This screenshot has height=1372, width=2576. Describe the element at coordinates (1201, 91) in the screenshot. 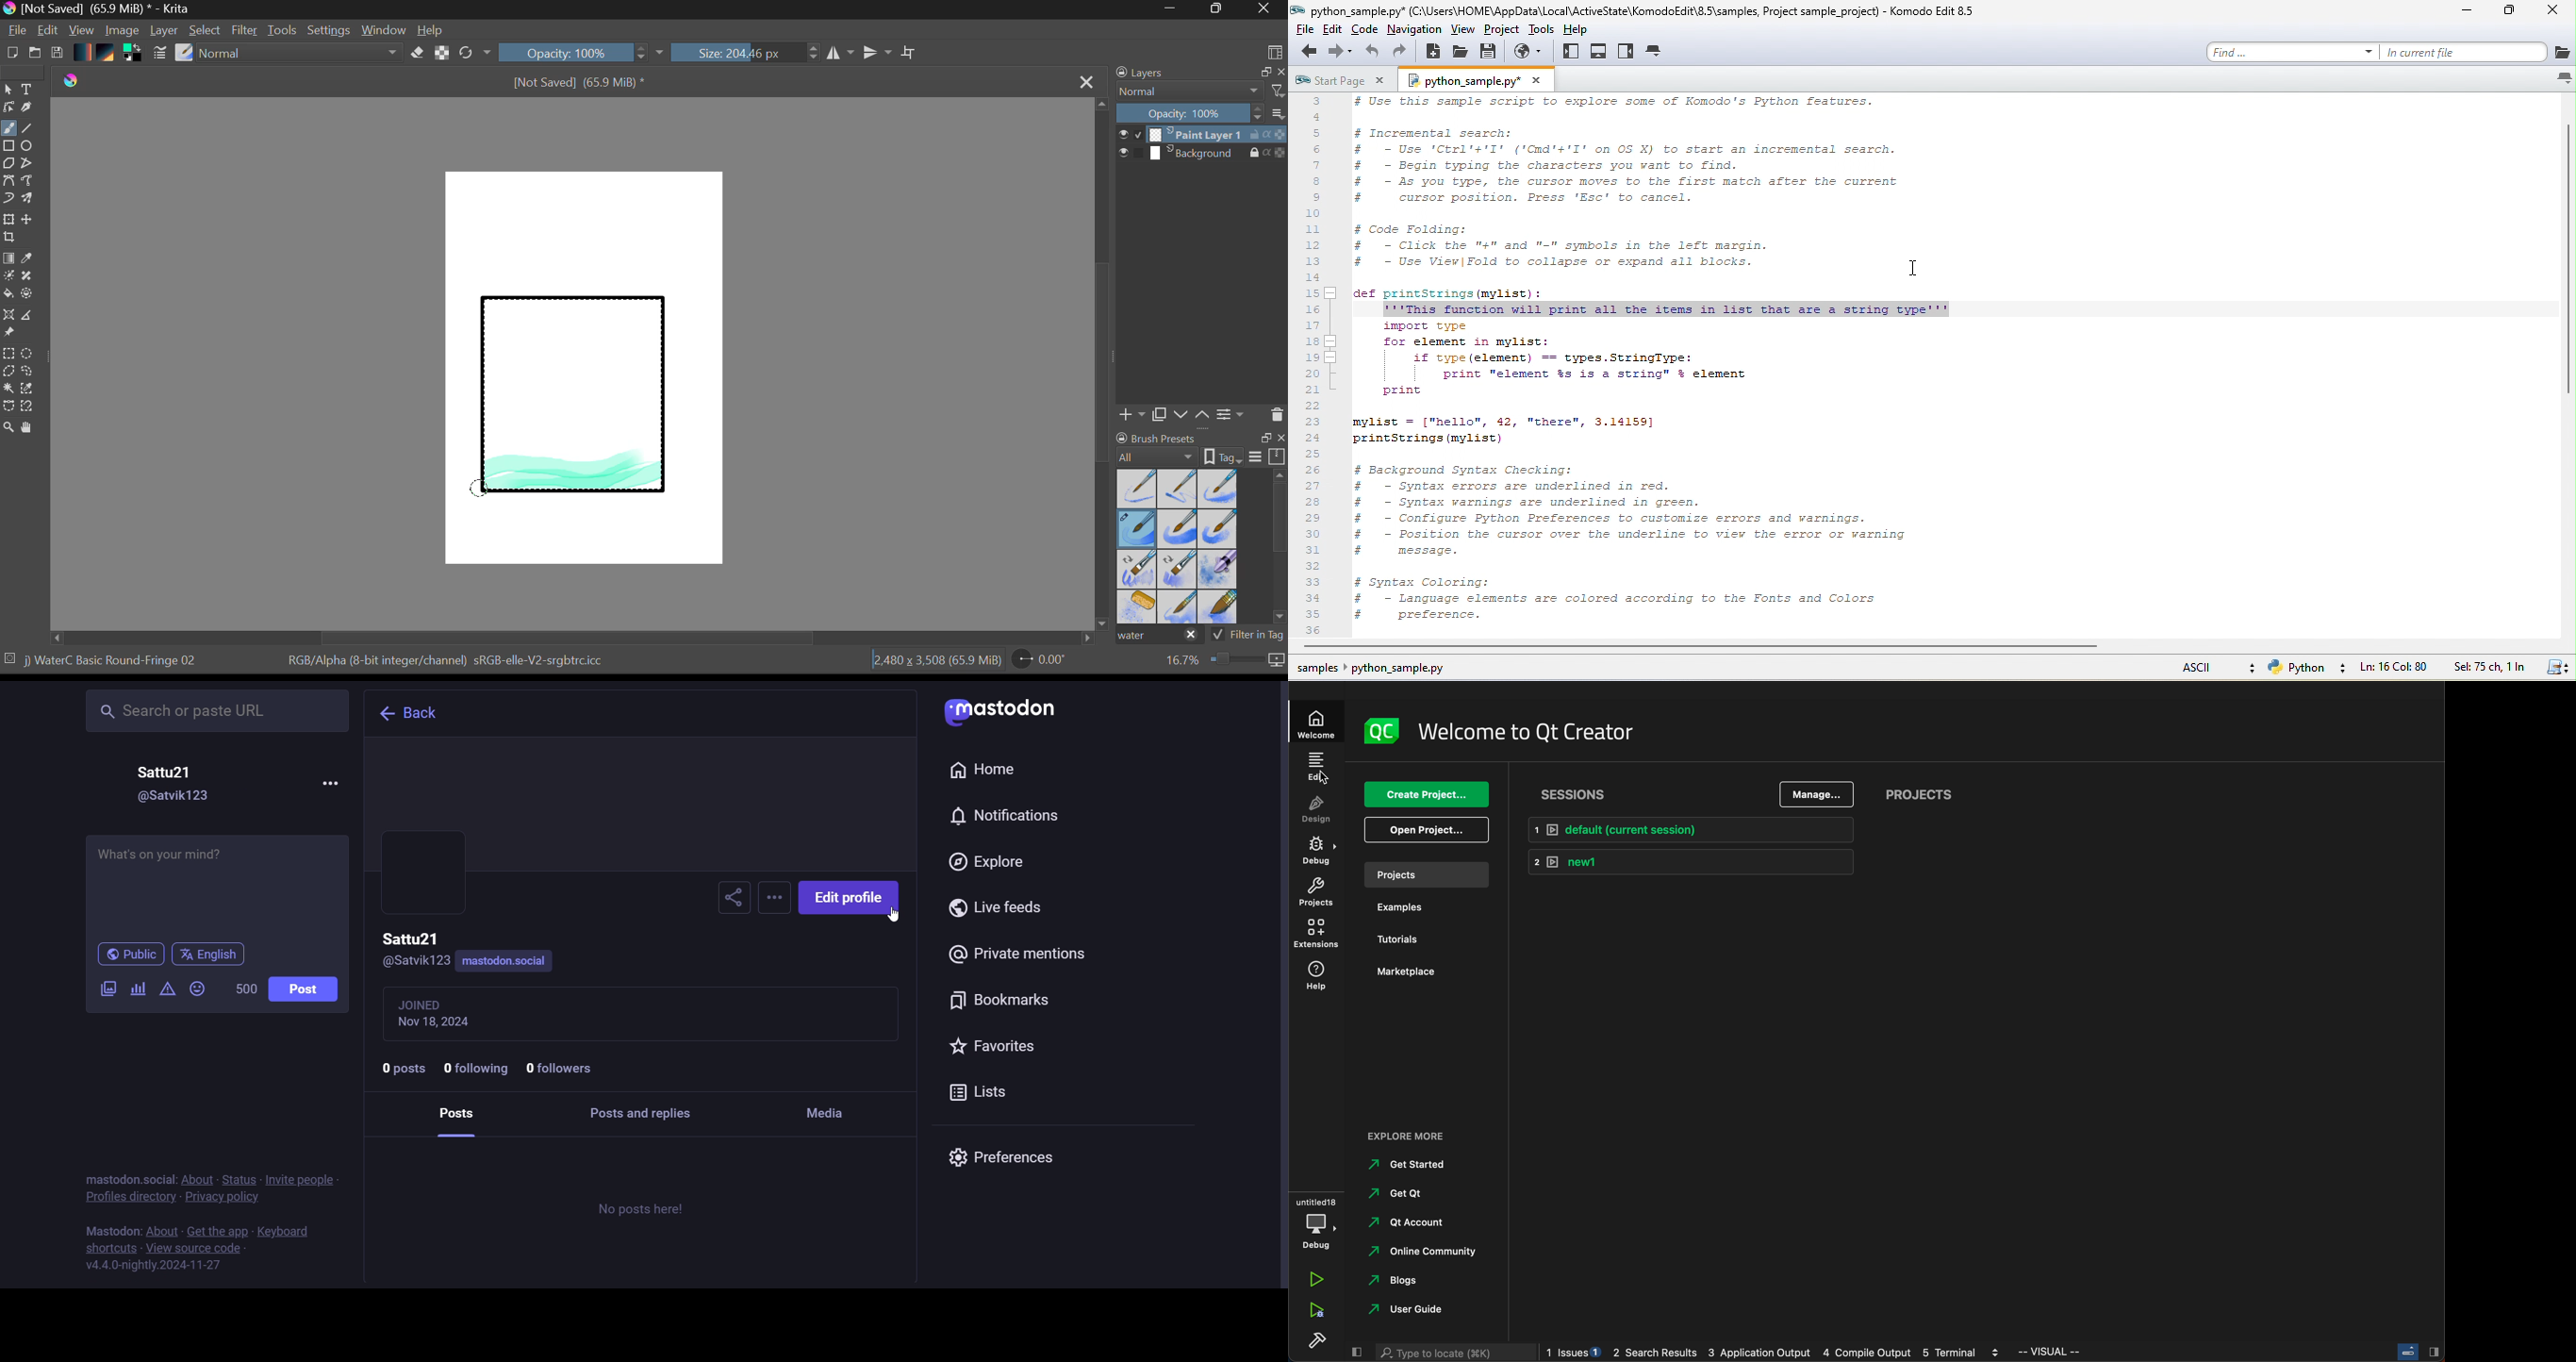

I see `Blending Mode` at that location.